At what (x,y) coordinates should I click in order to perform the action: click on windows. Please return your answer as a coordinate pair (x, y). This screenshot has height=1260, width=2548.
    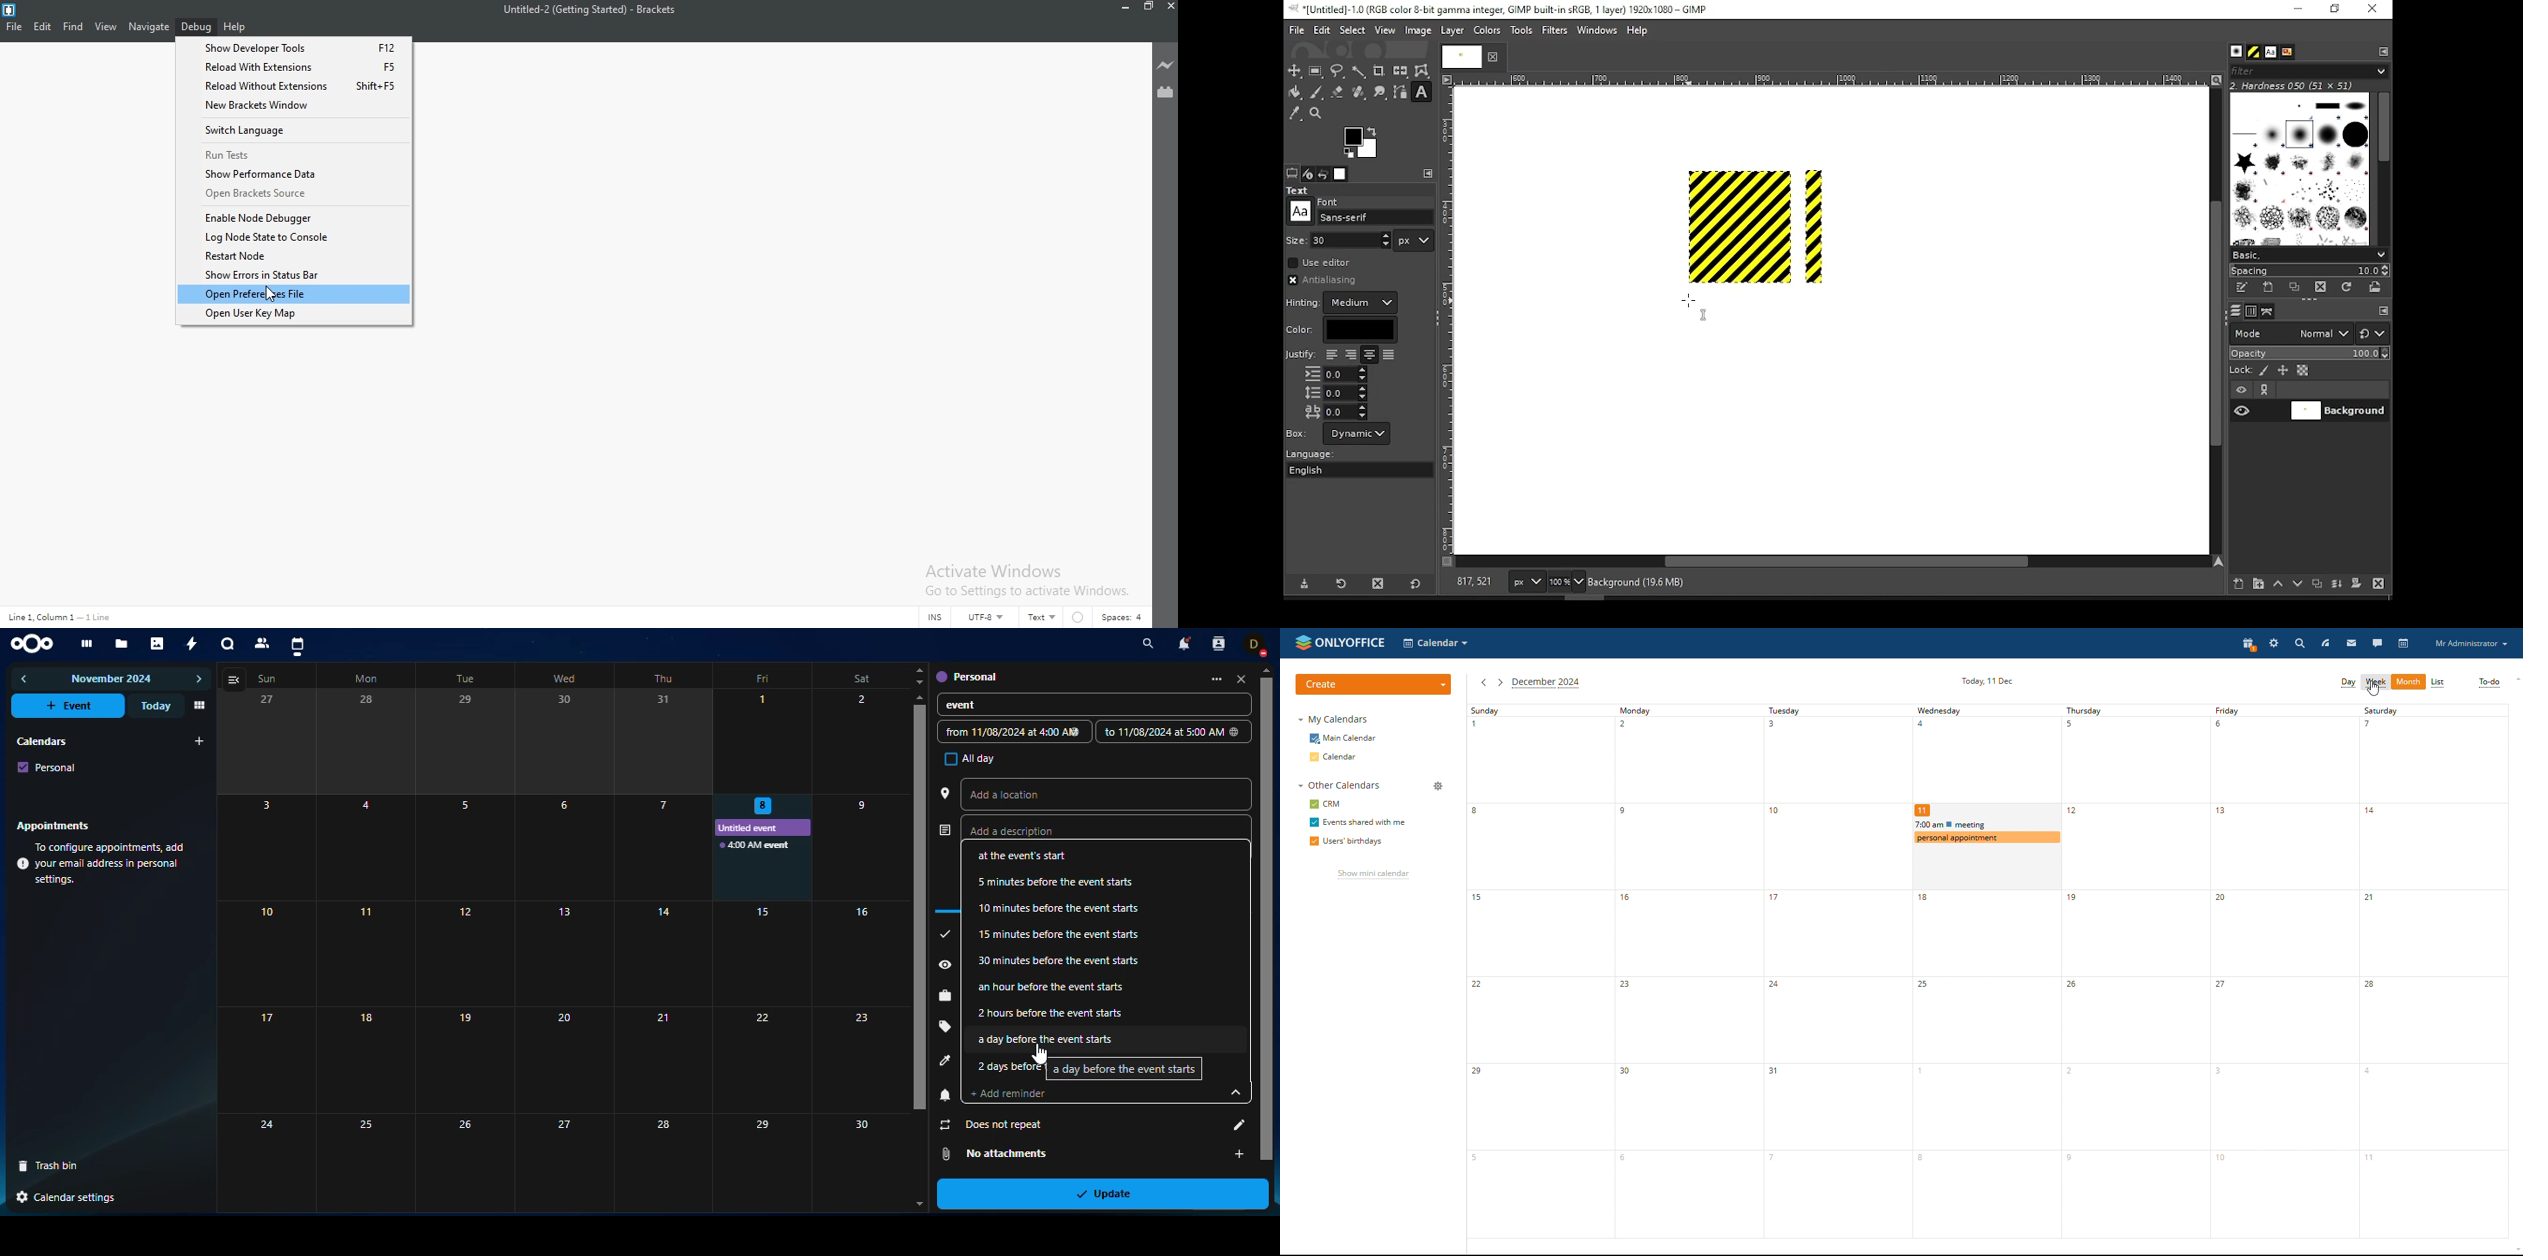
    Looking at the image, I should click on (1598, 31).